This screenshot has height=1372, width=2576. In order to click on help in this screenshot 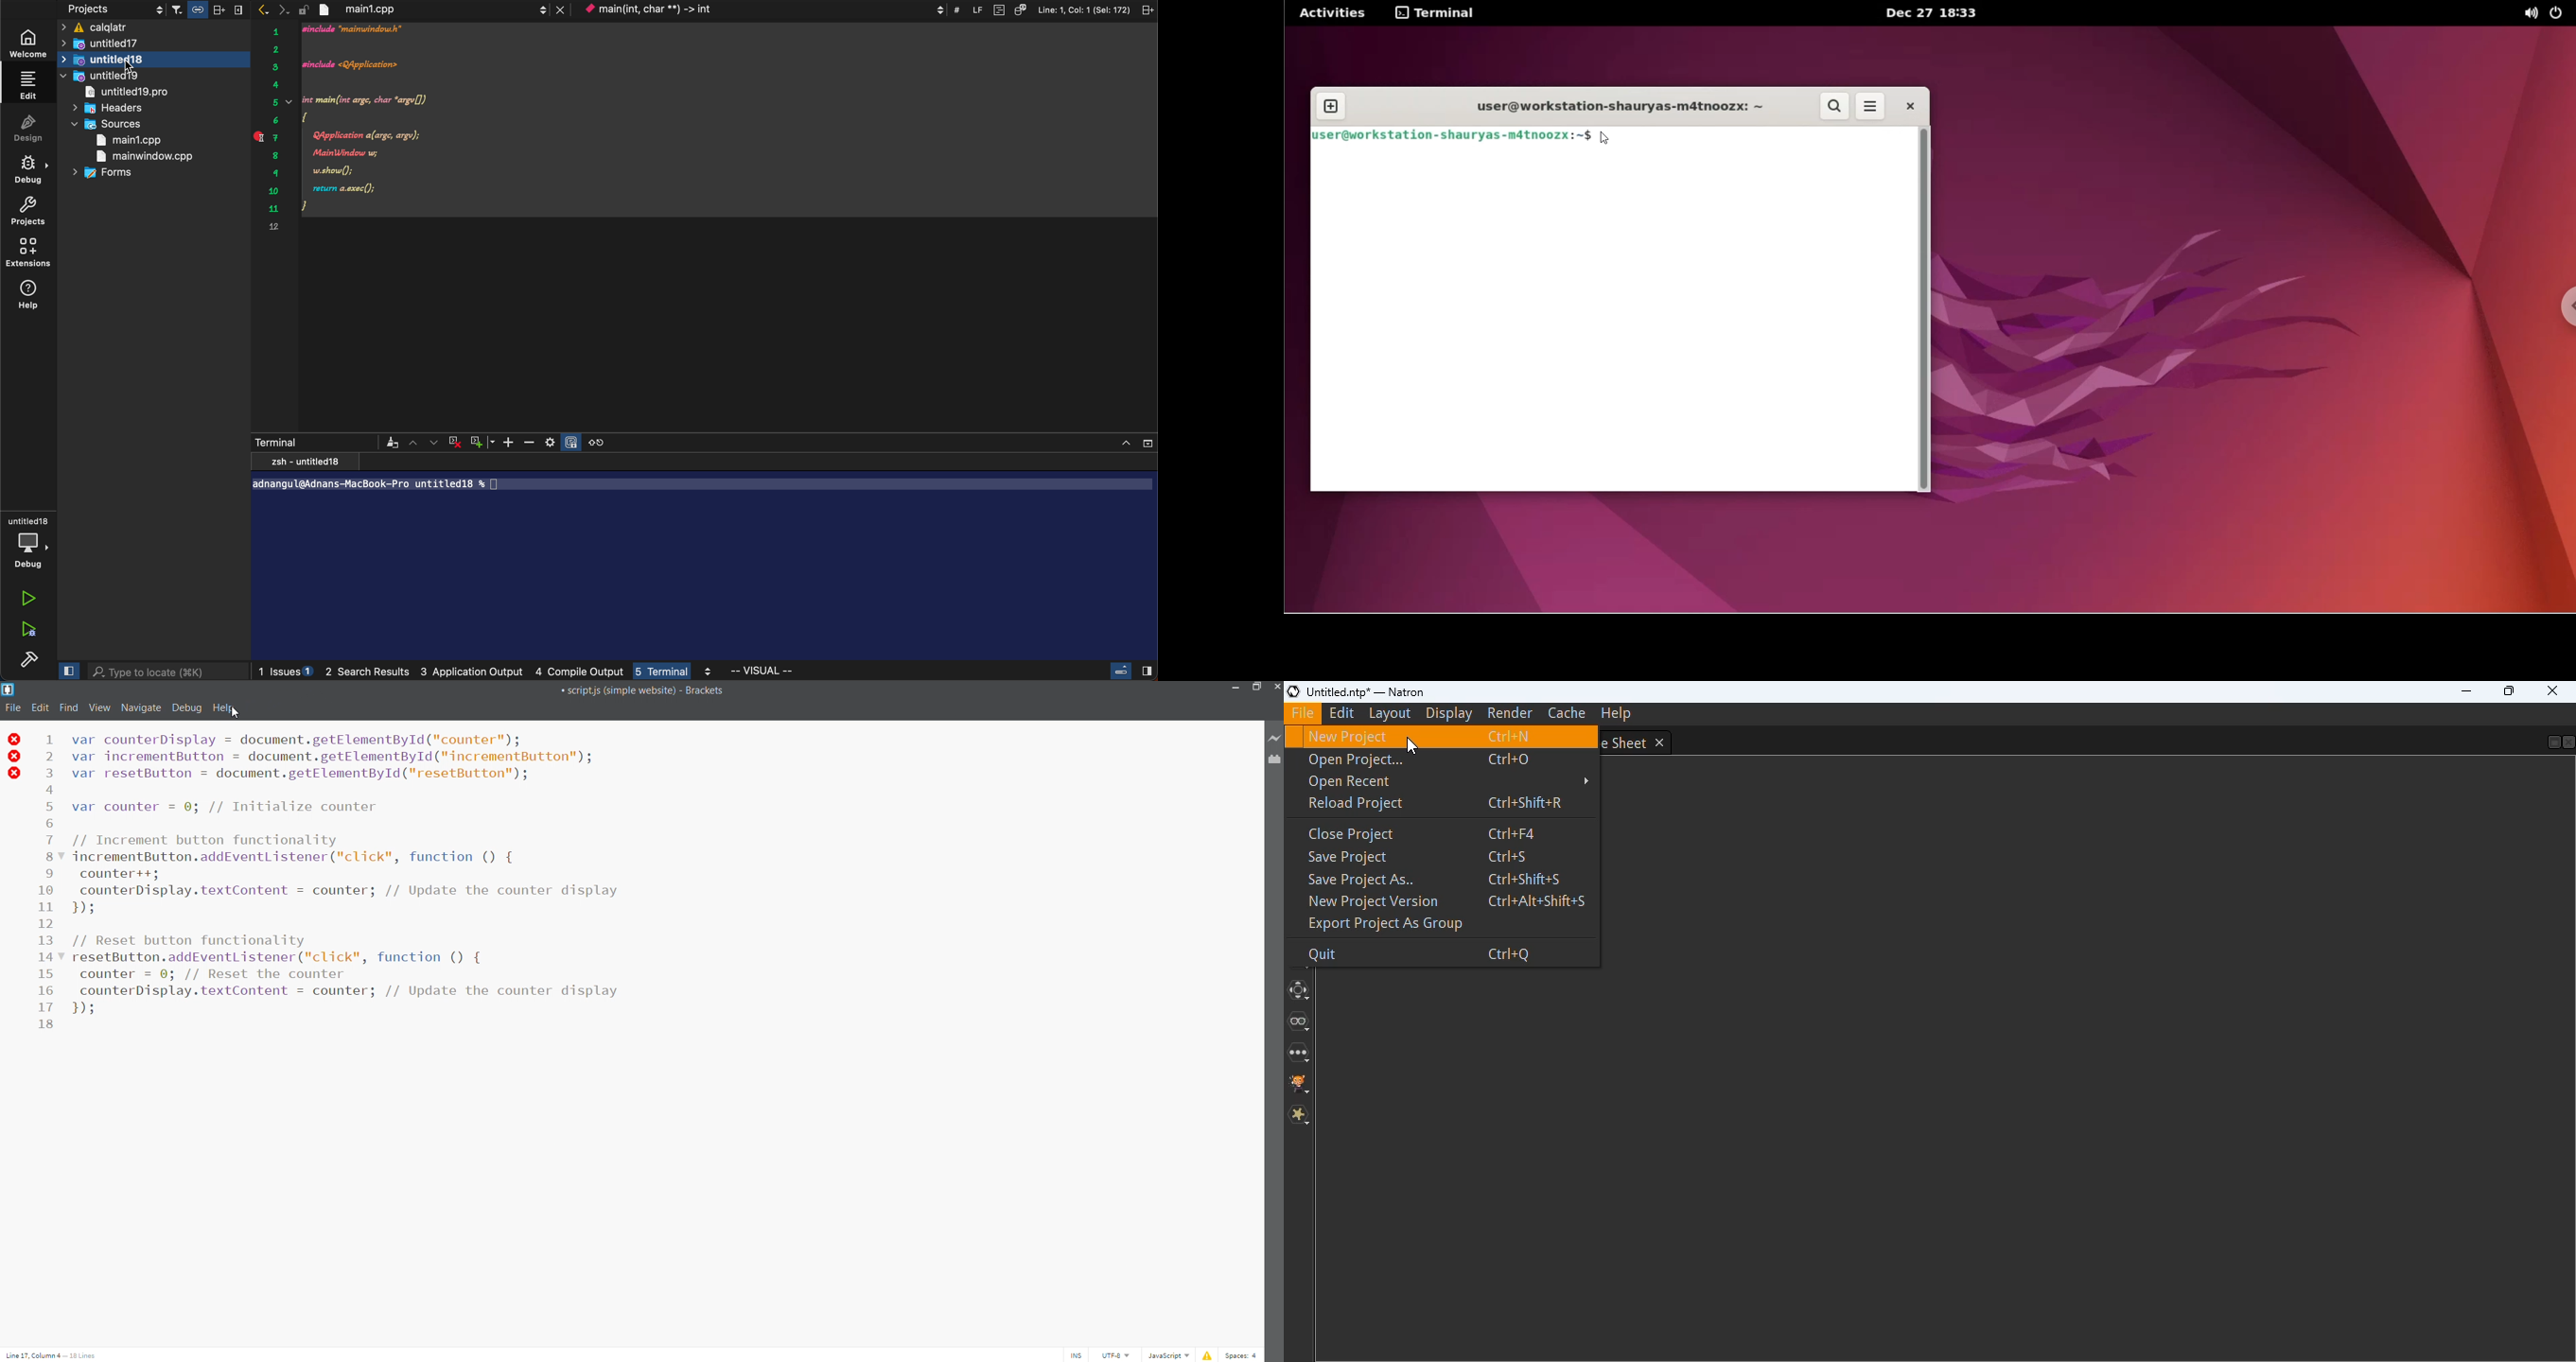, I will do `click(27, 297)`.